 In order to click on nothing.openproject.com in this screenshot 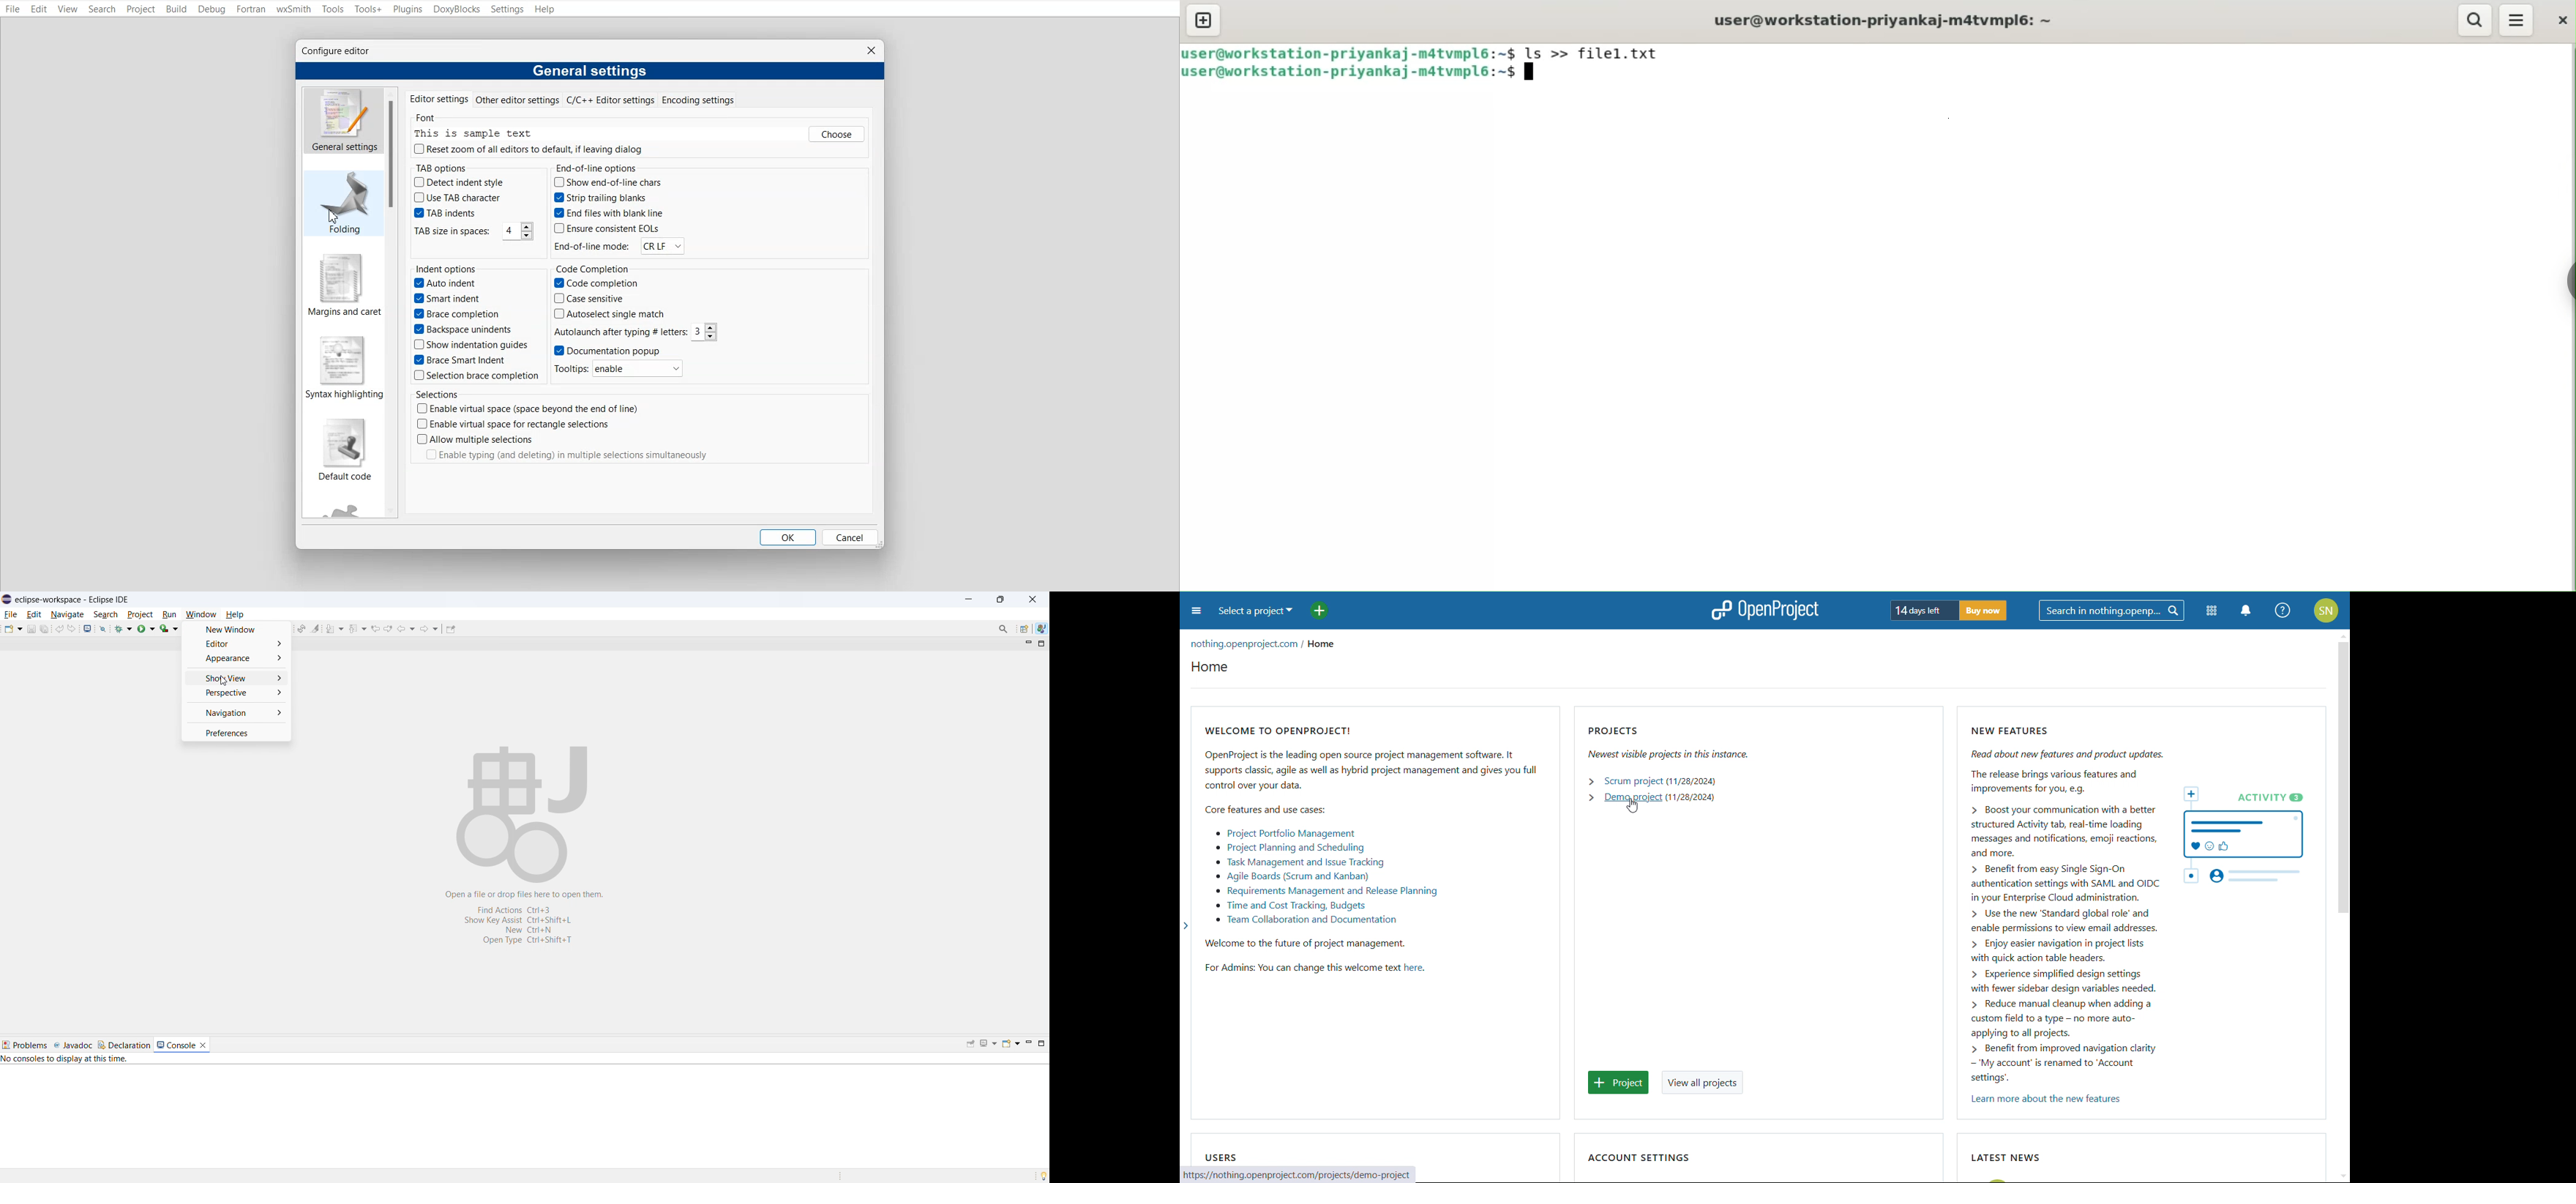, I will do `click(1246, 642)`.